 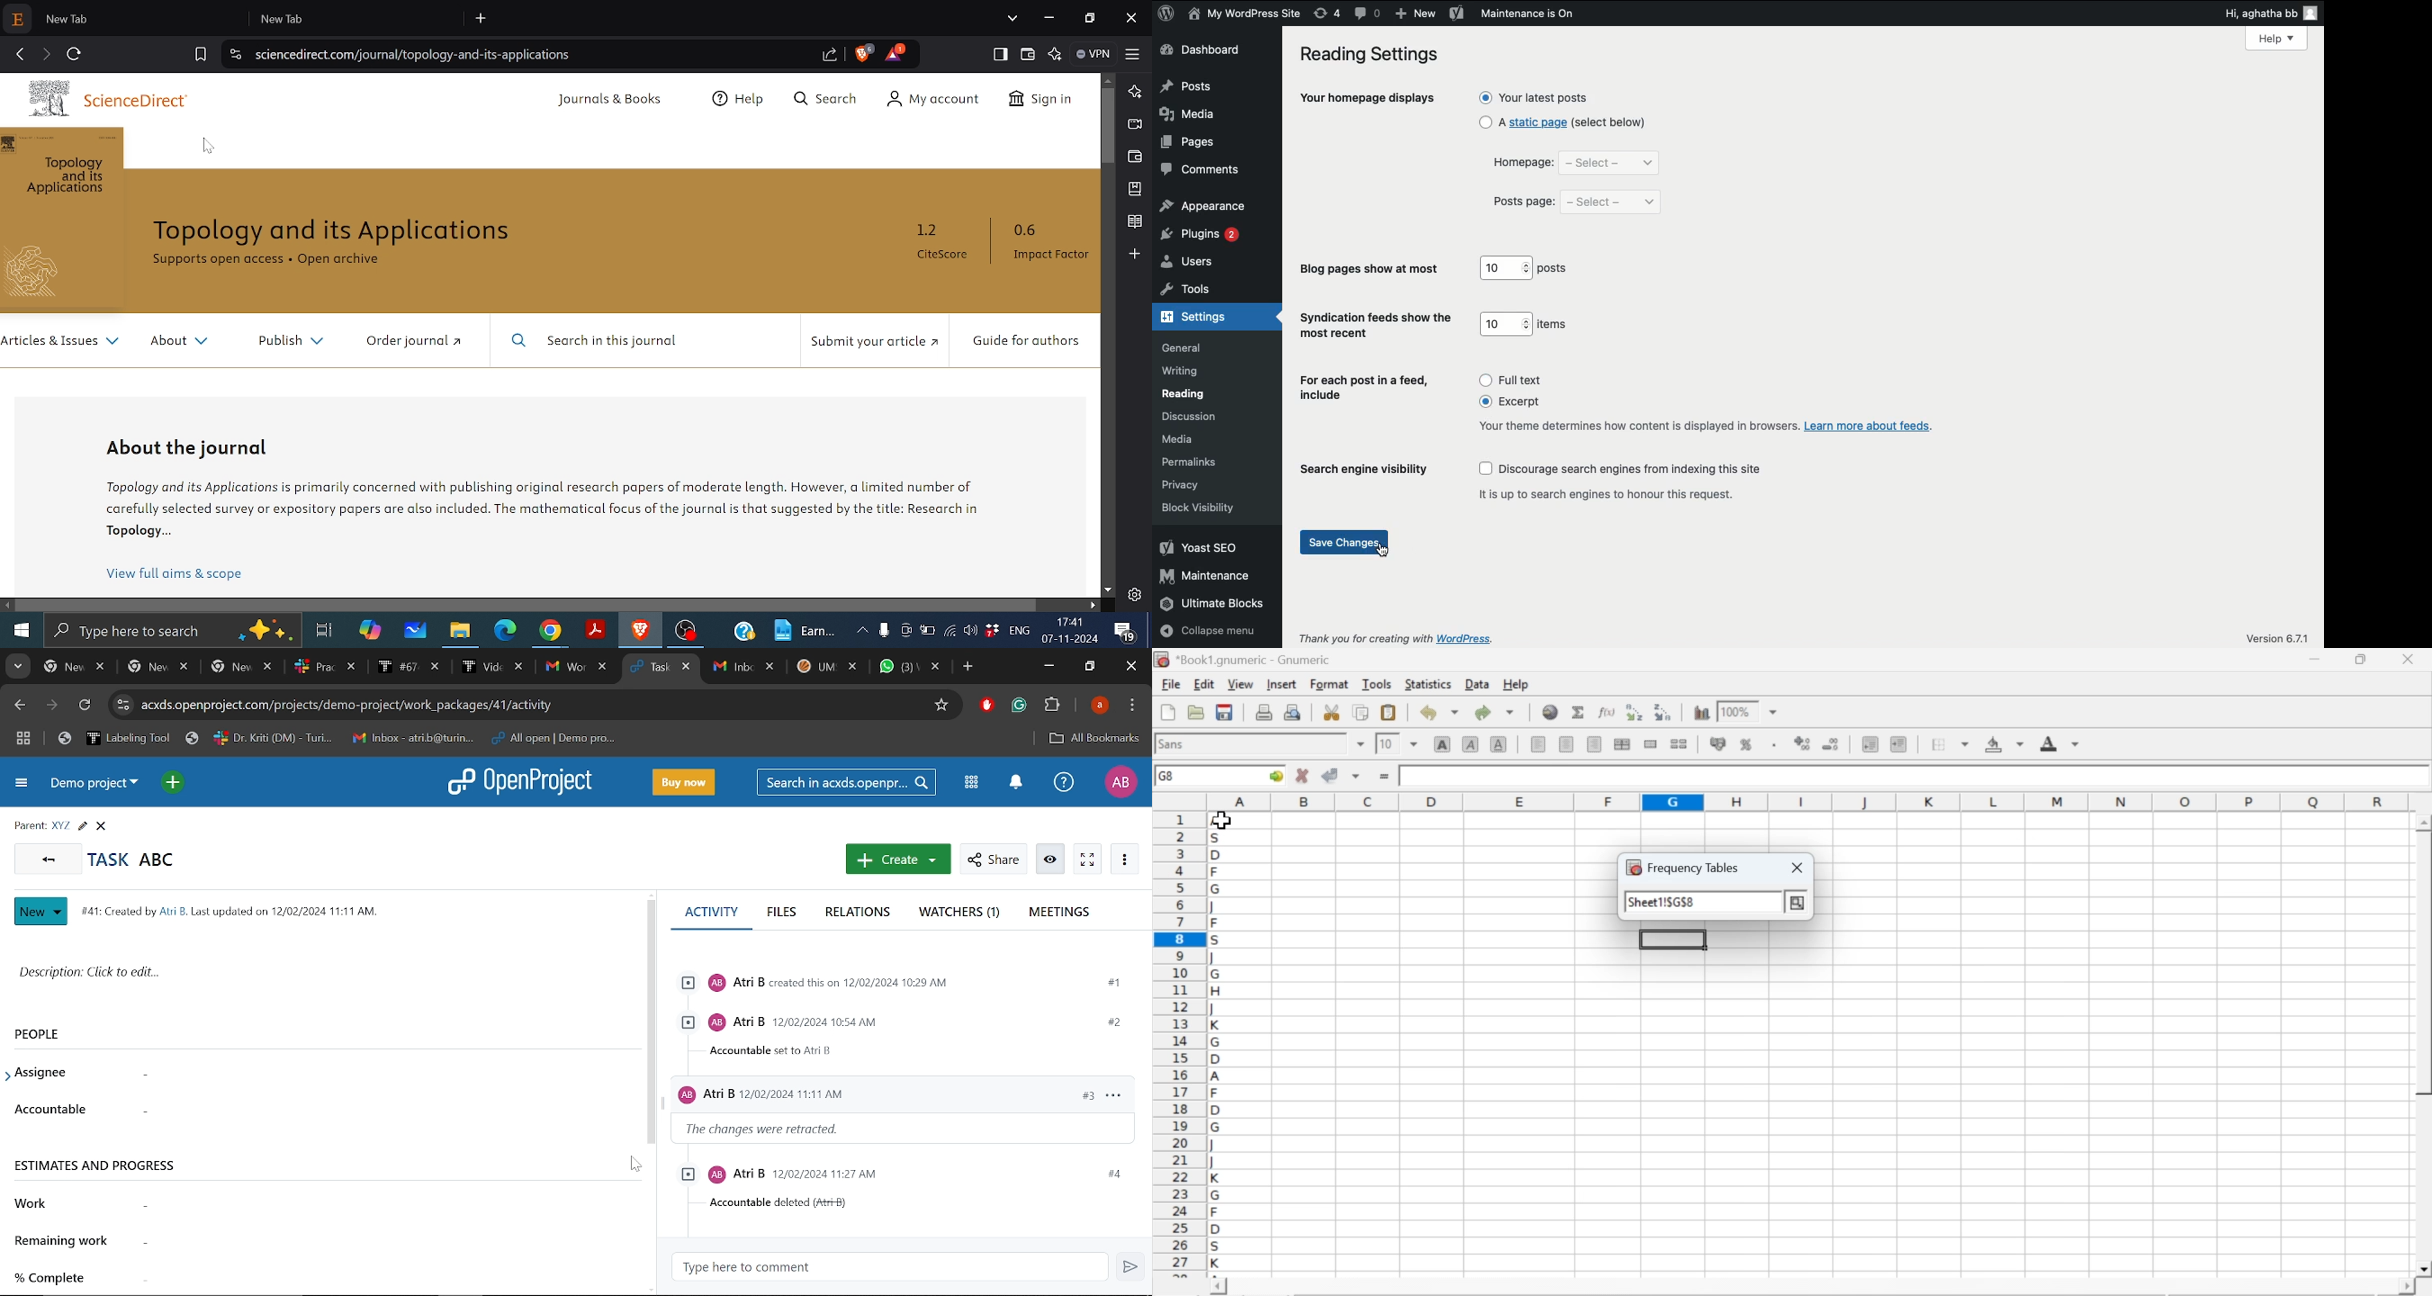 What do you see at coordinates (968, 781) in the screenshot?
I see `Modules` at bounding box center [968, 781].